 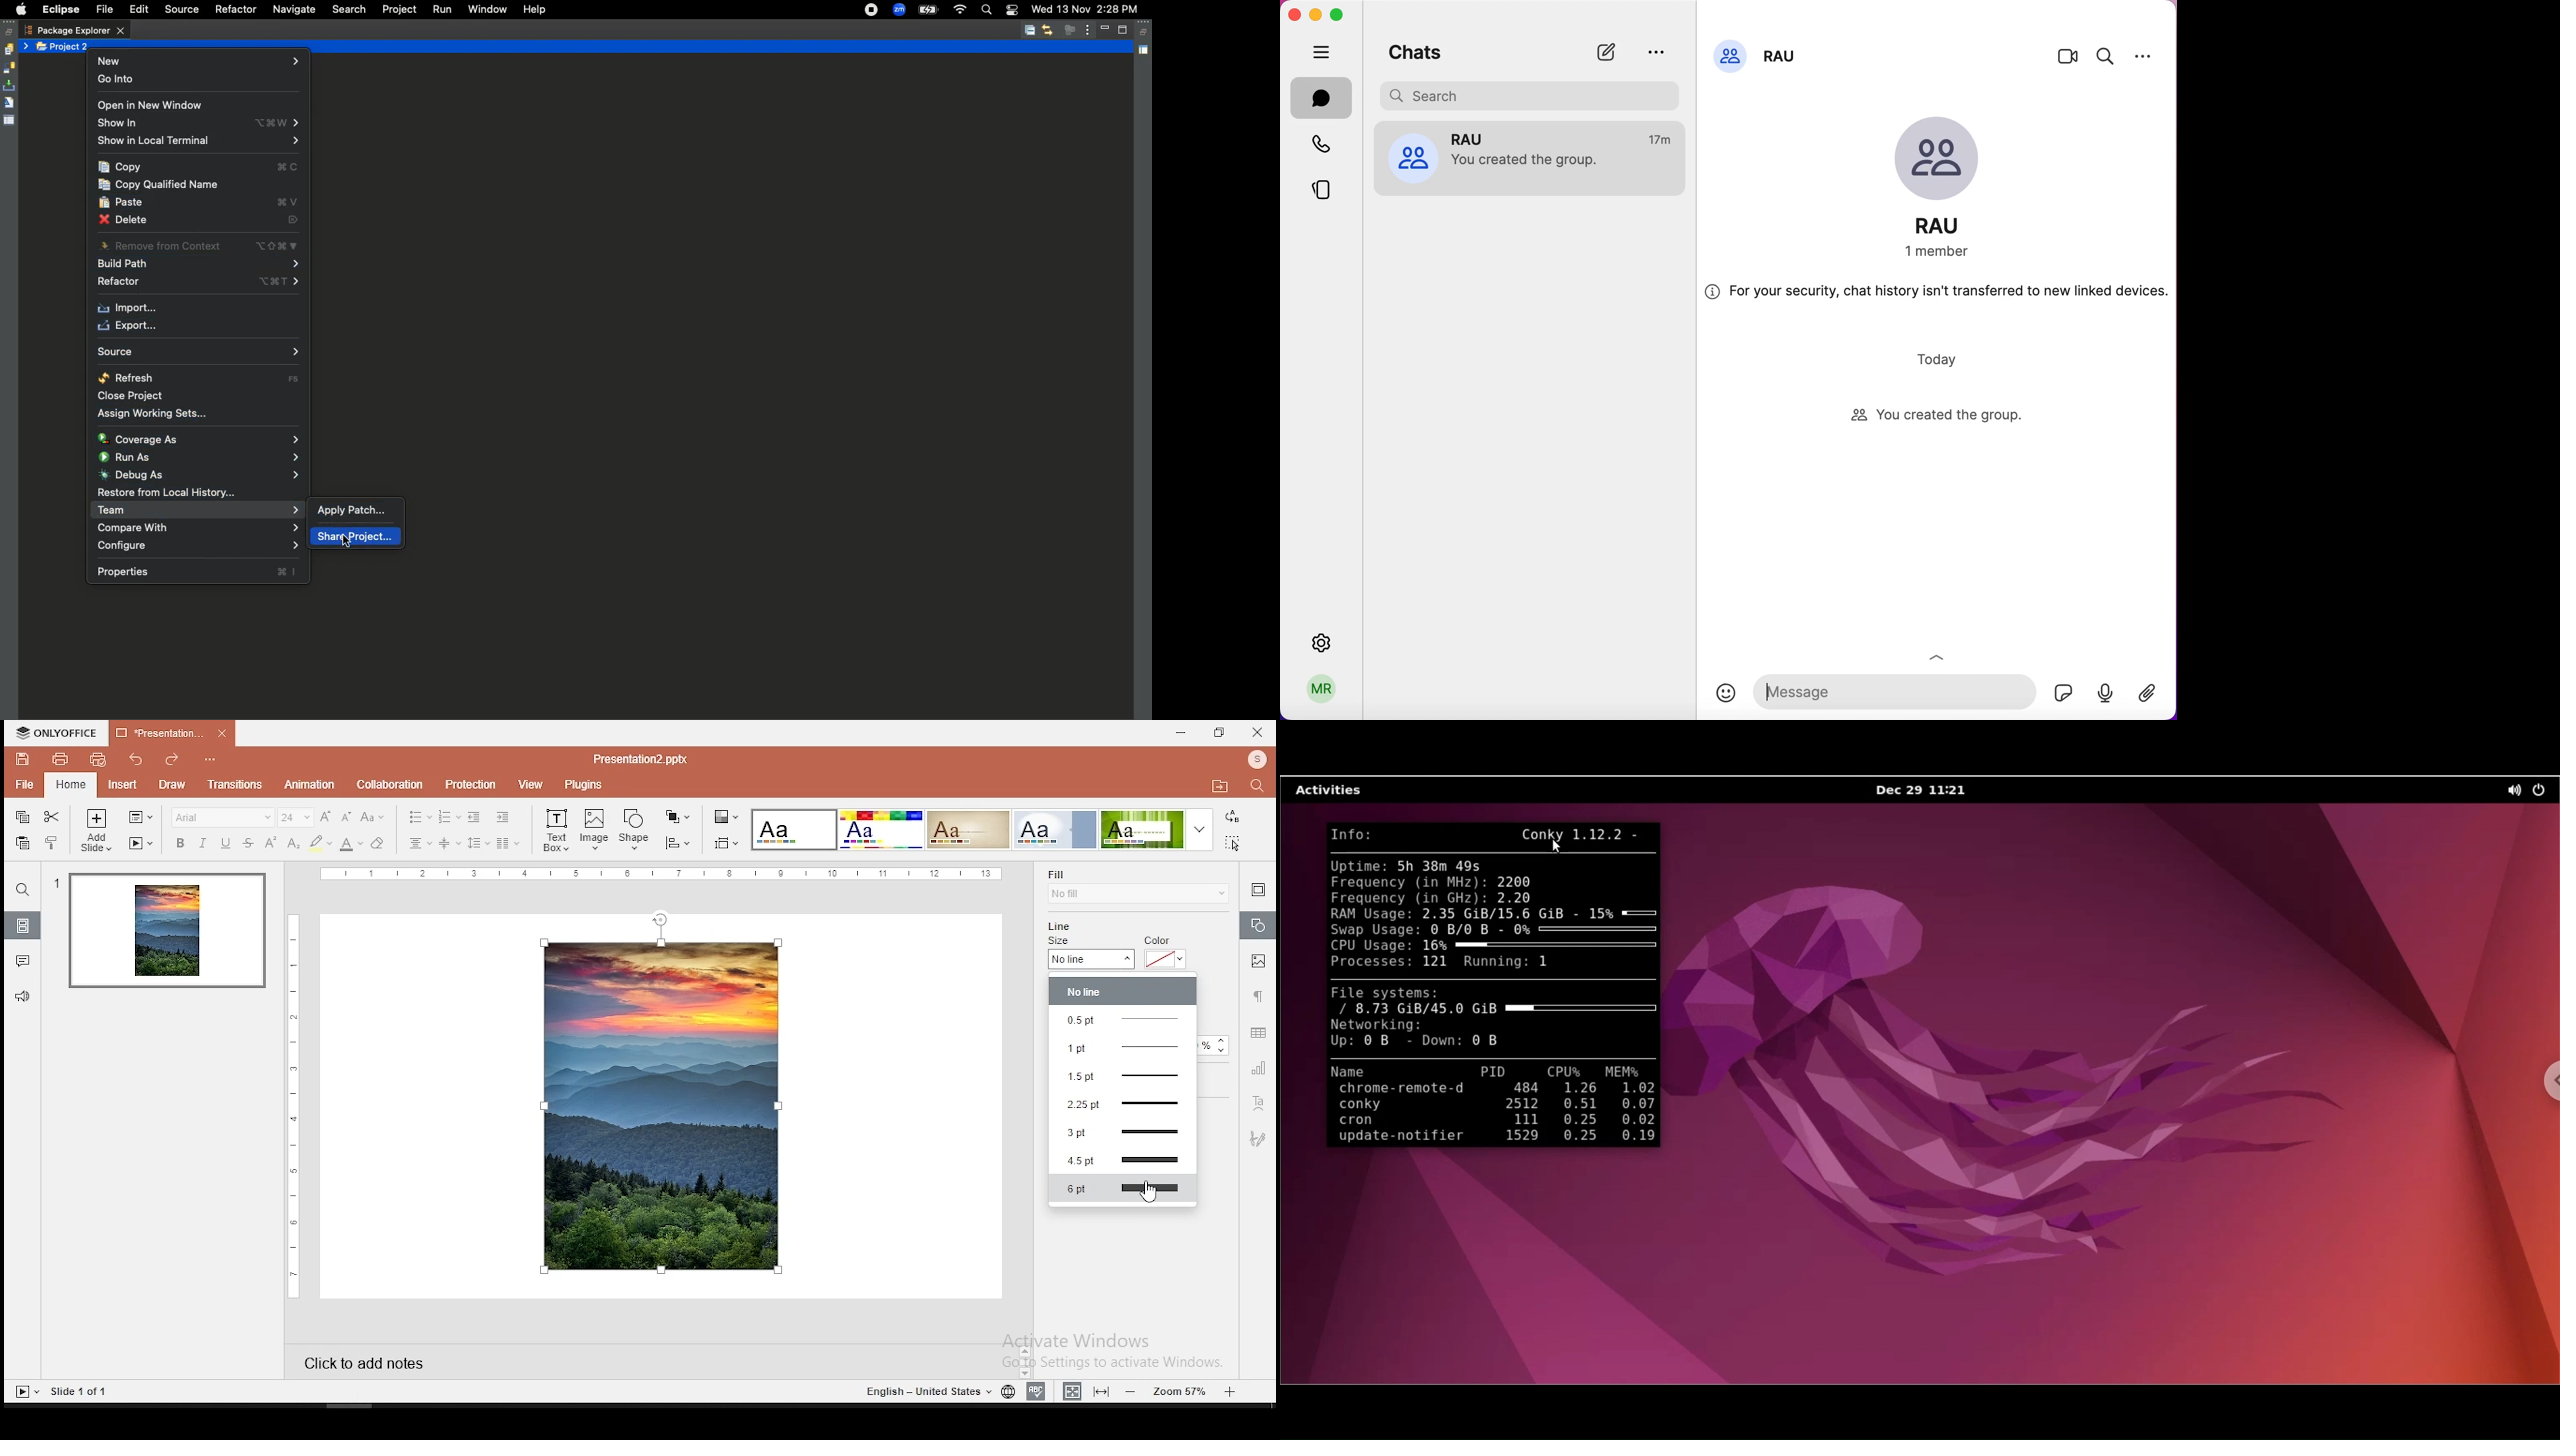 What do you see at coordinates (18, 10) in the screenshot?
I see `Apple logo` at bounding box center [18, 10].